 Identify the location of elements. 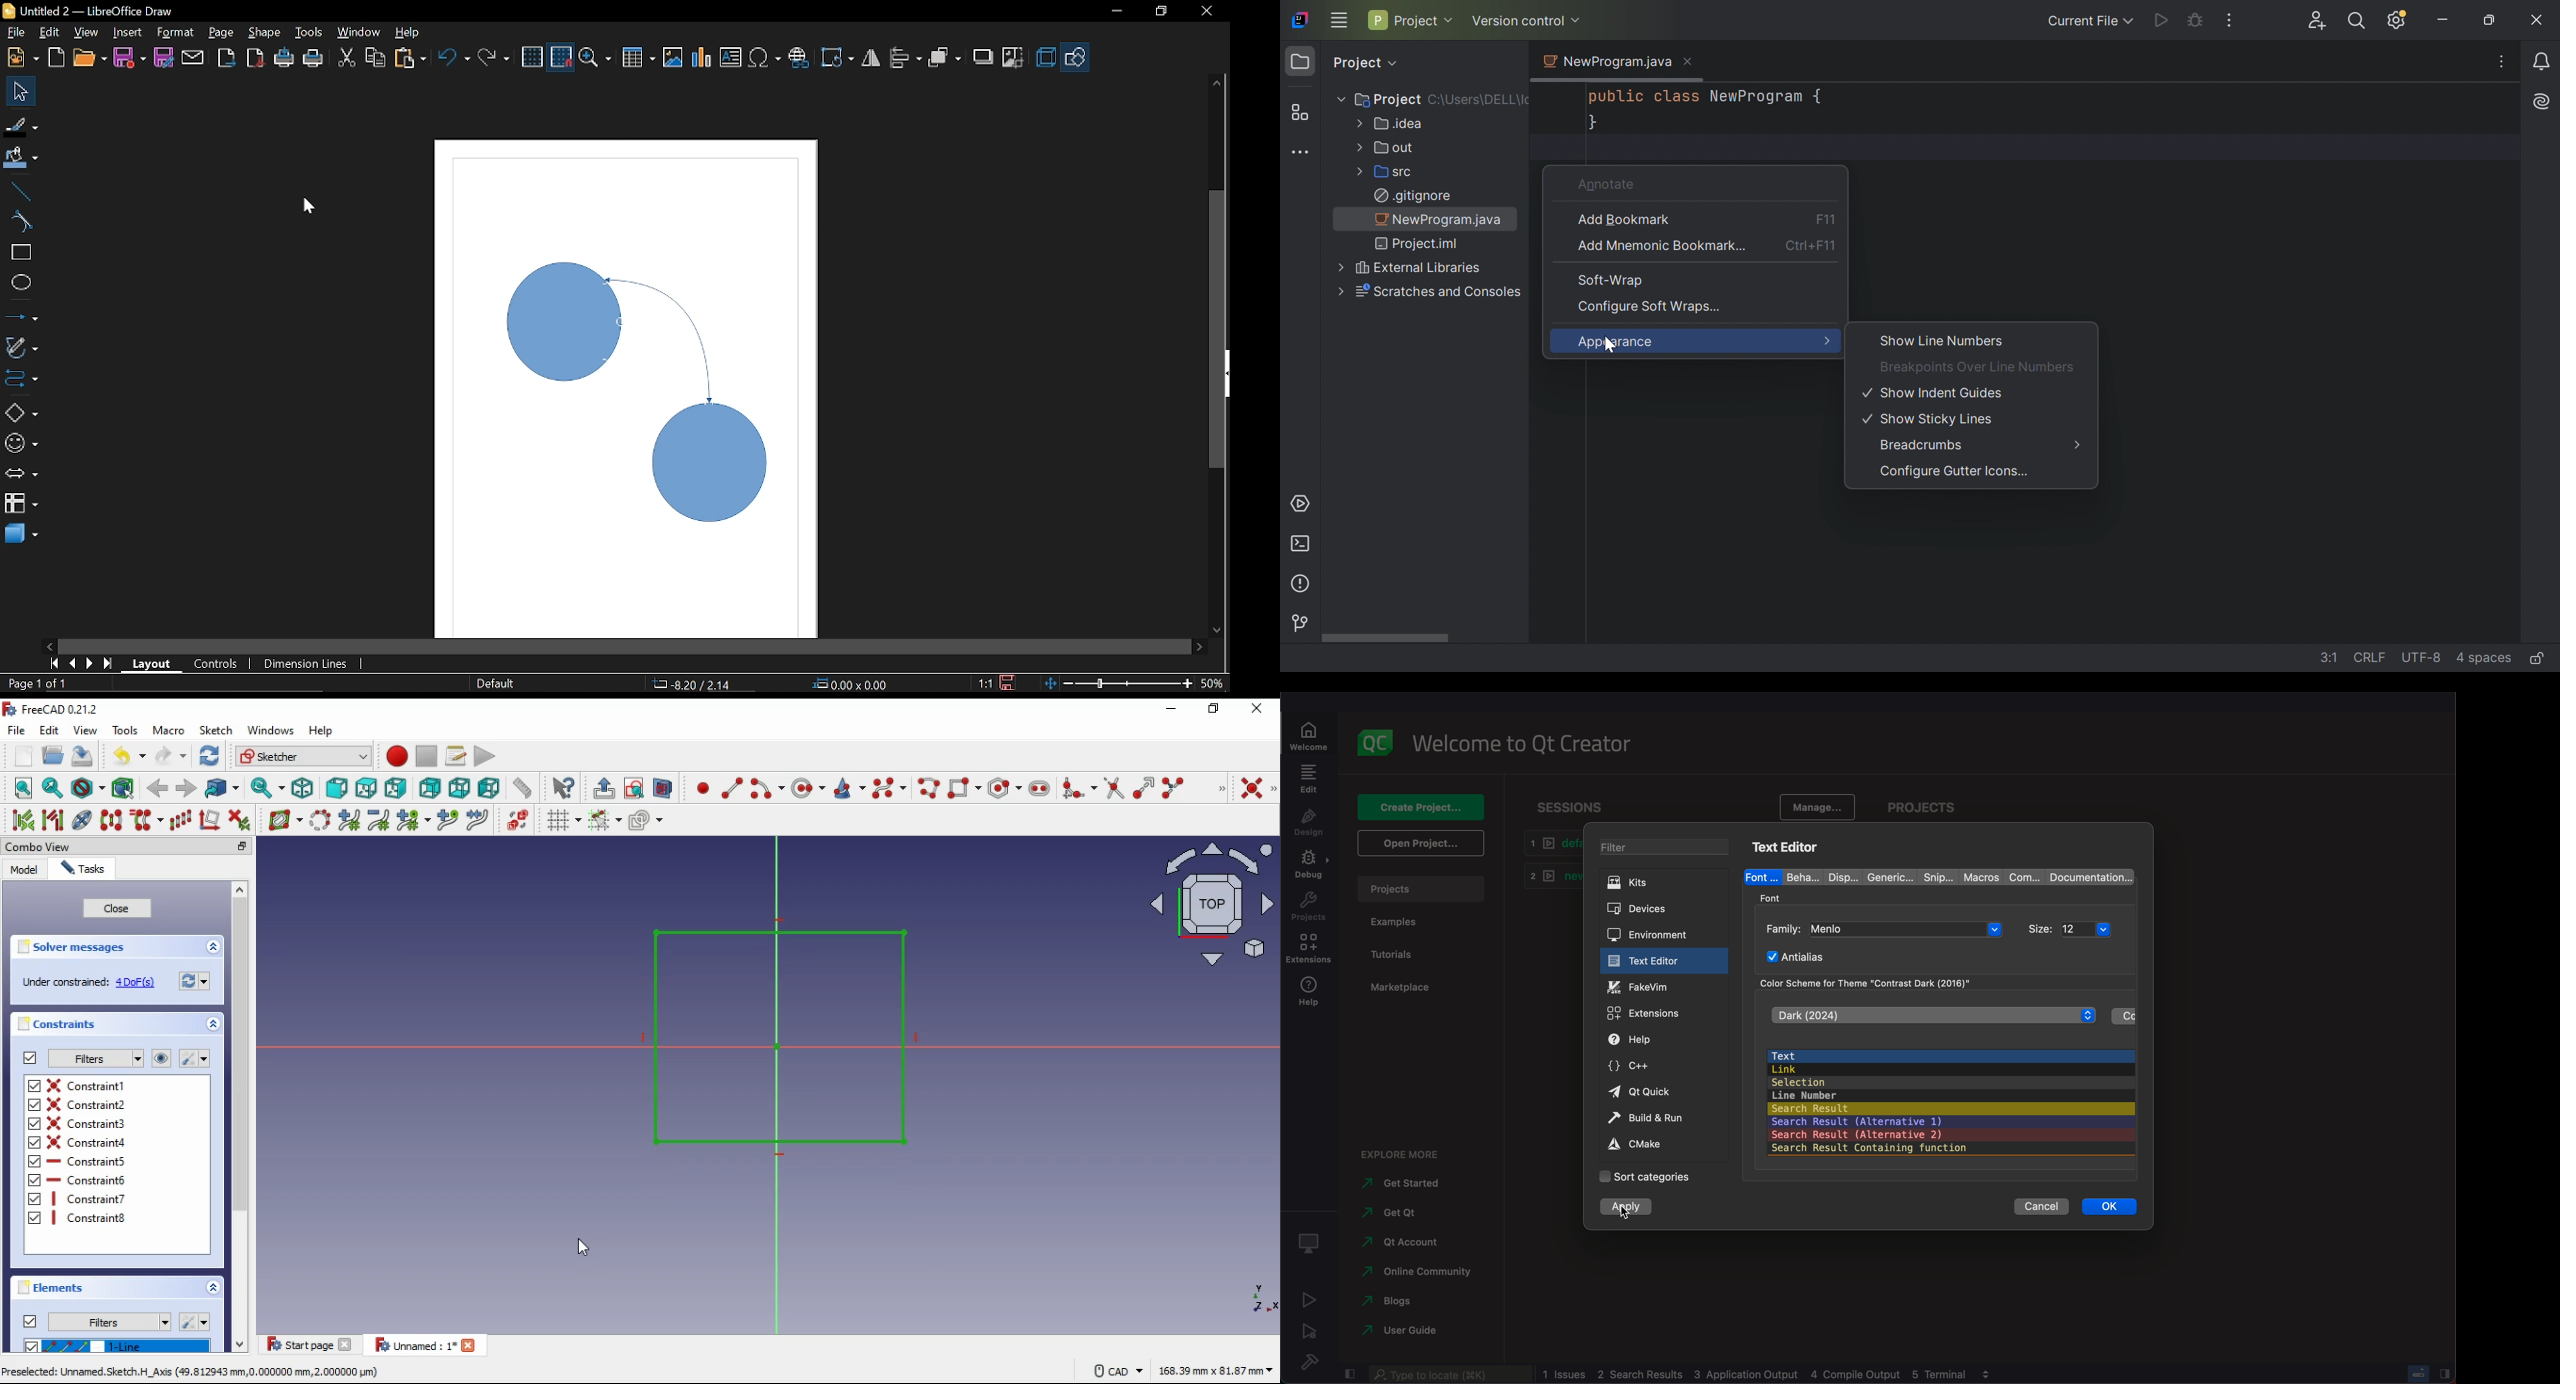
(54, 1288).